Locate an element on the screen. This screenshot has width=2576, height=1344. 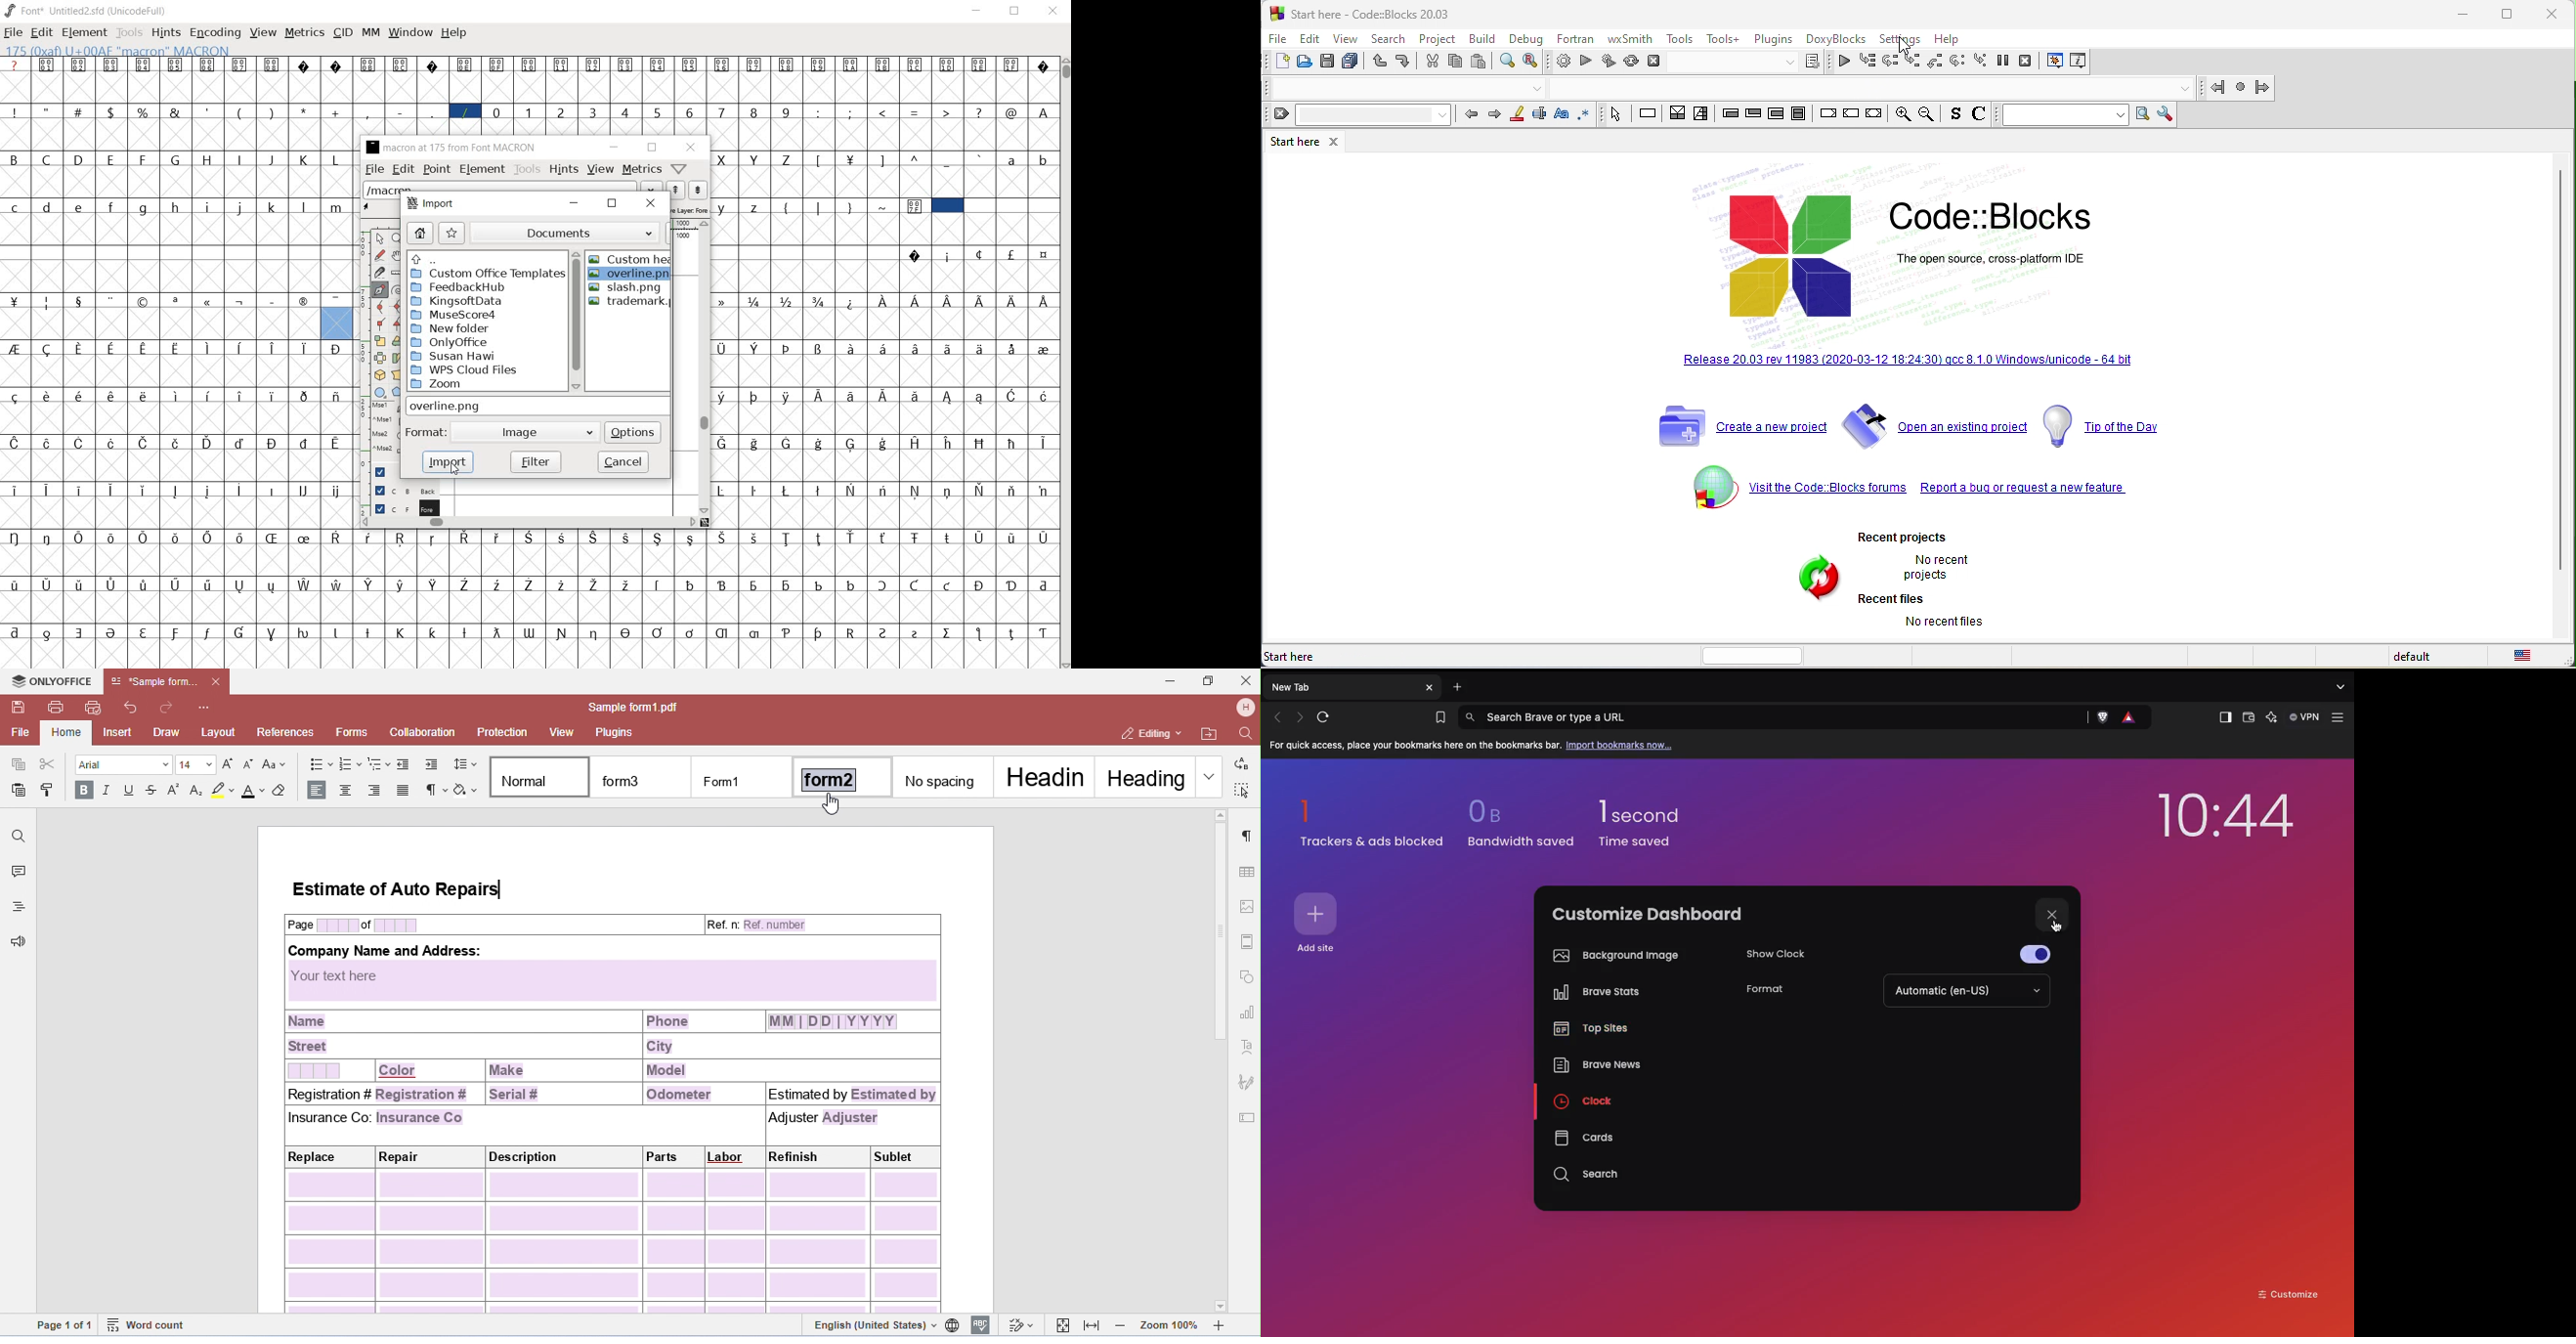
Symbol is located at coordinates (724, 65).